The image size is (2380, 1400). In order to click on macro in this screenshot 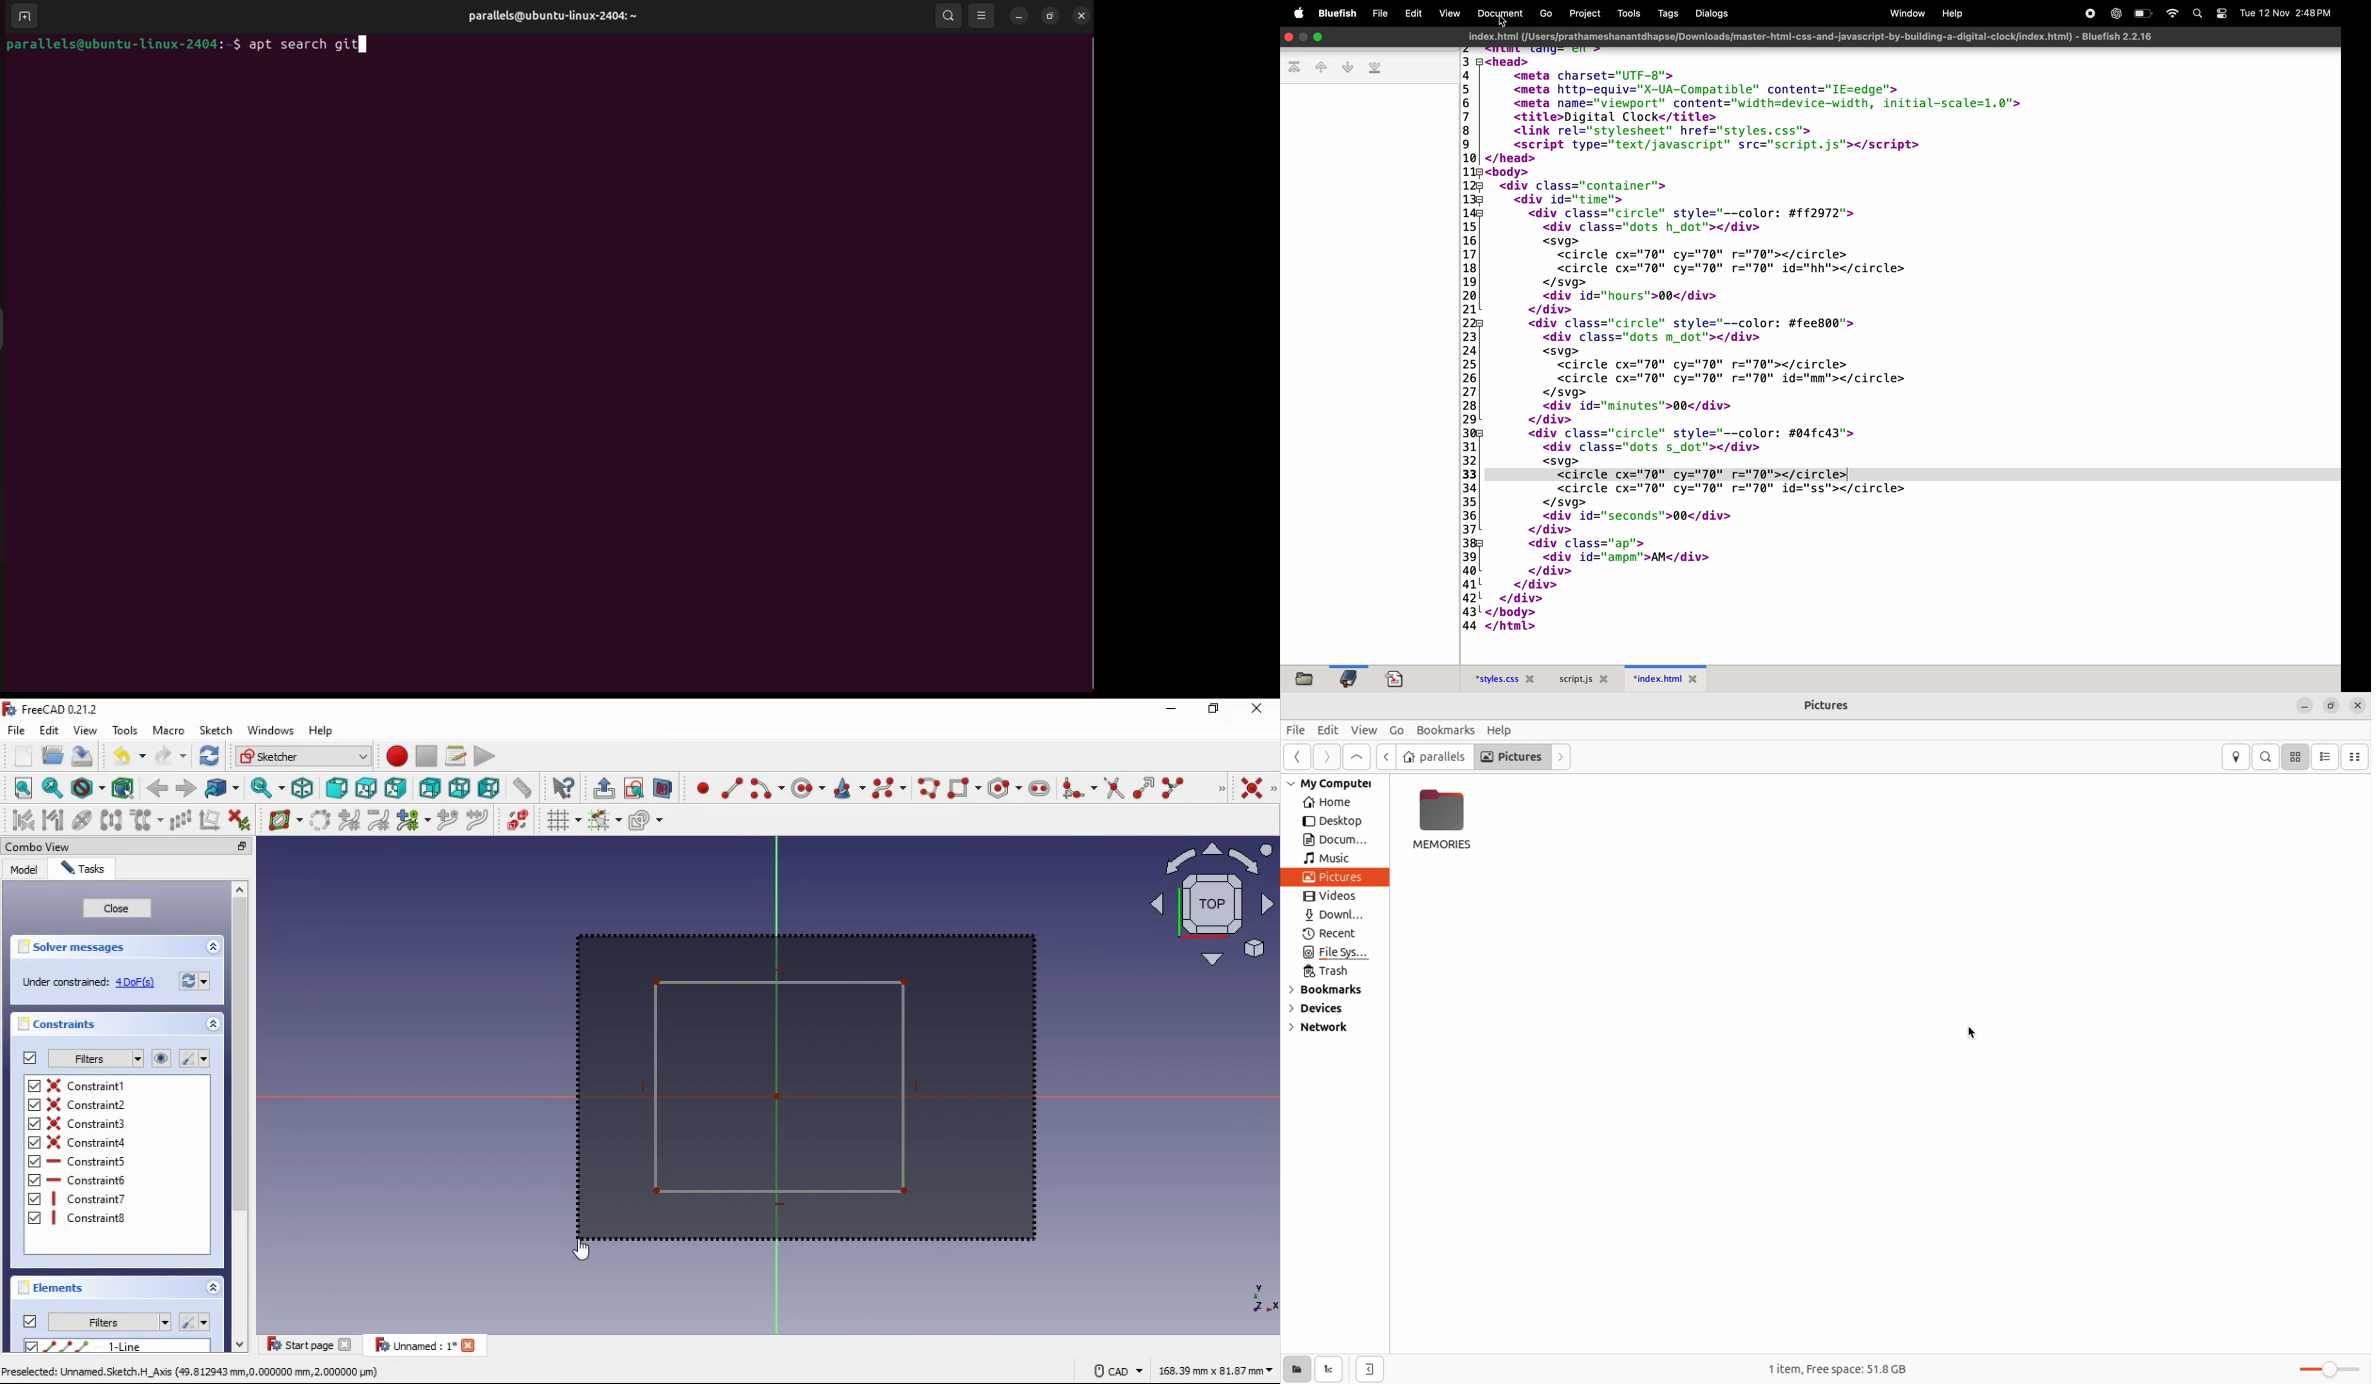, I will do `click(169, 730)`.